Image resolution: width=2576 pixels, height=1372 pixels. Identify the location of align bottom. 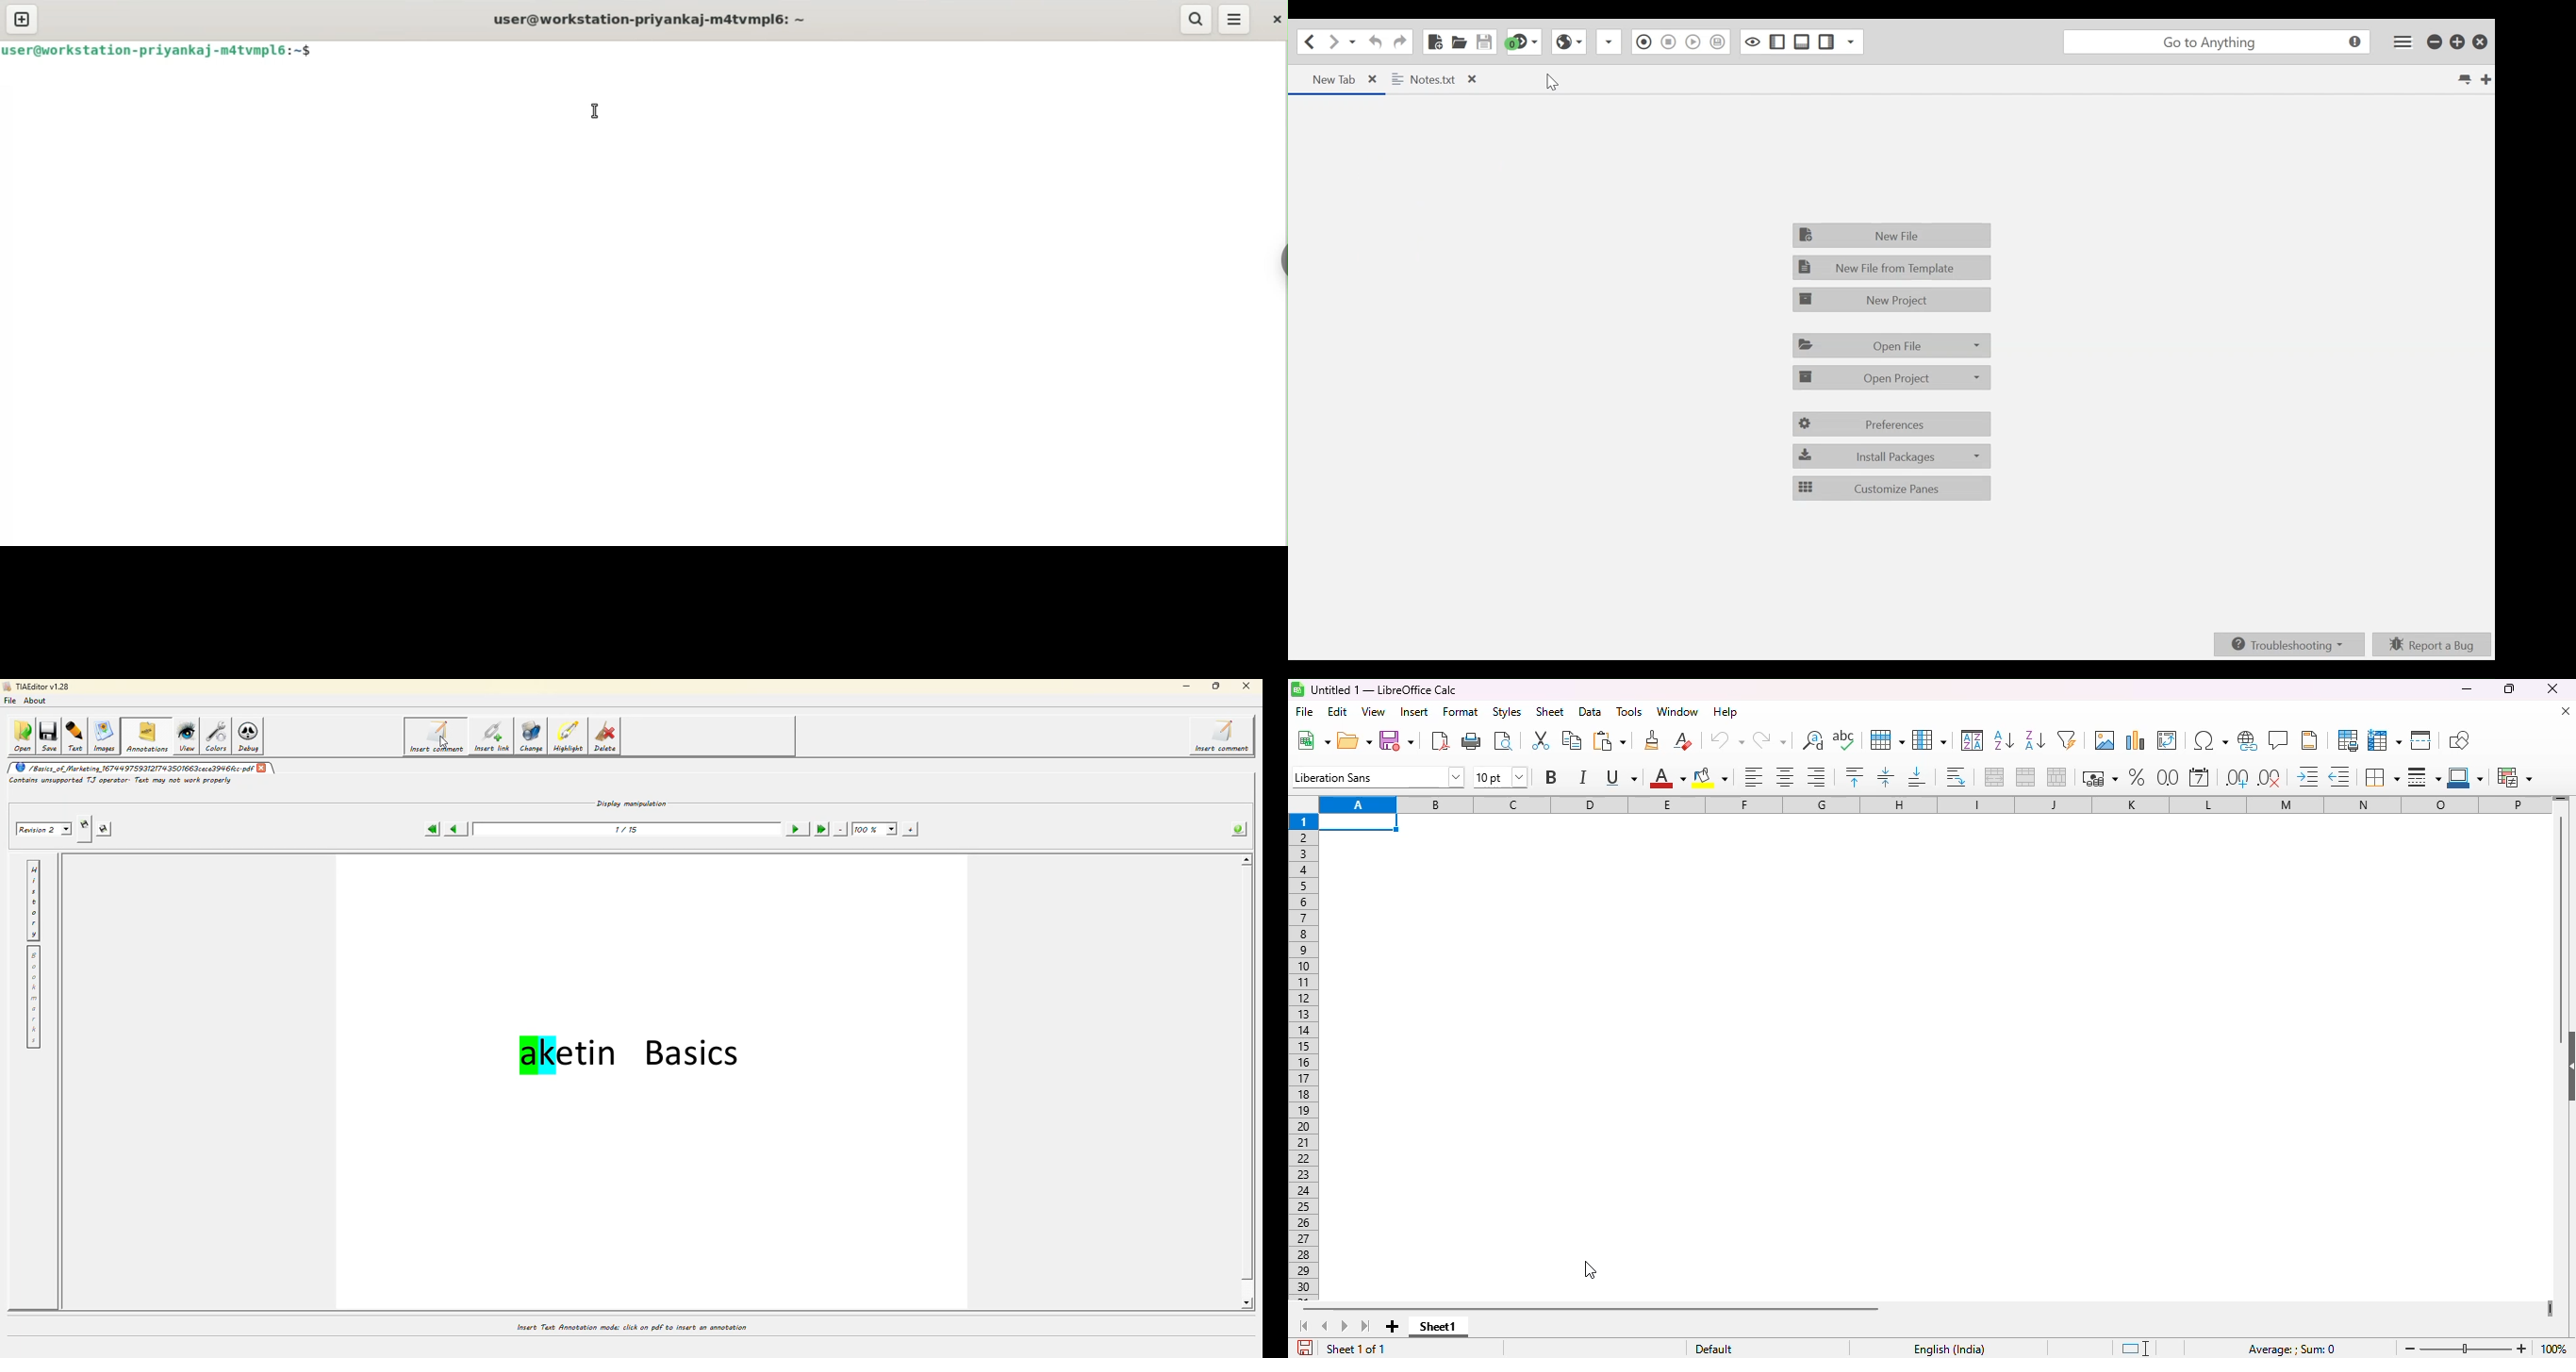
(1918, 777).